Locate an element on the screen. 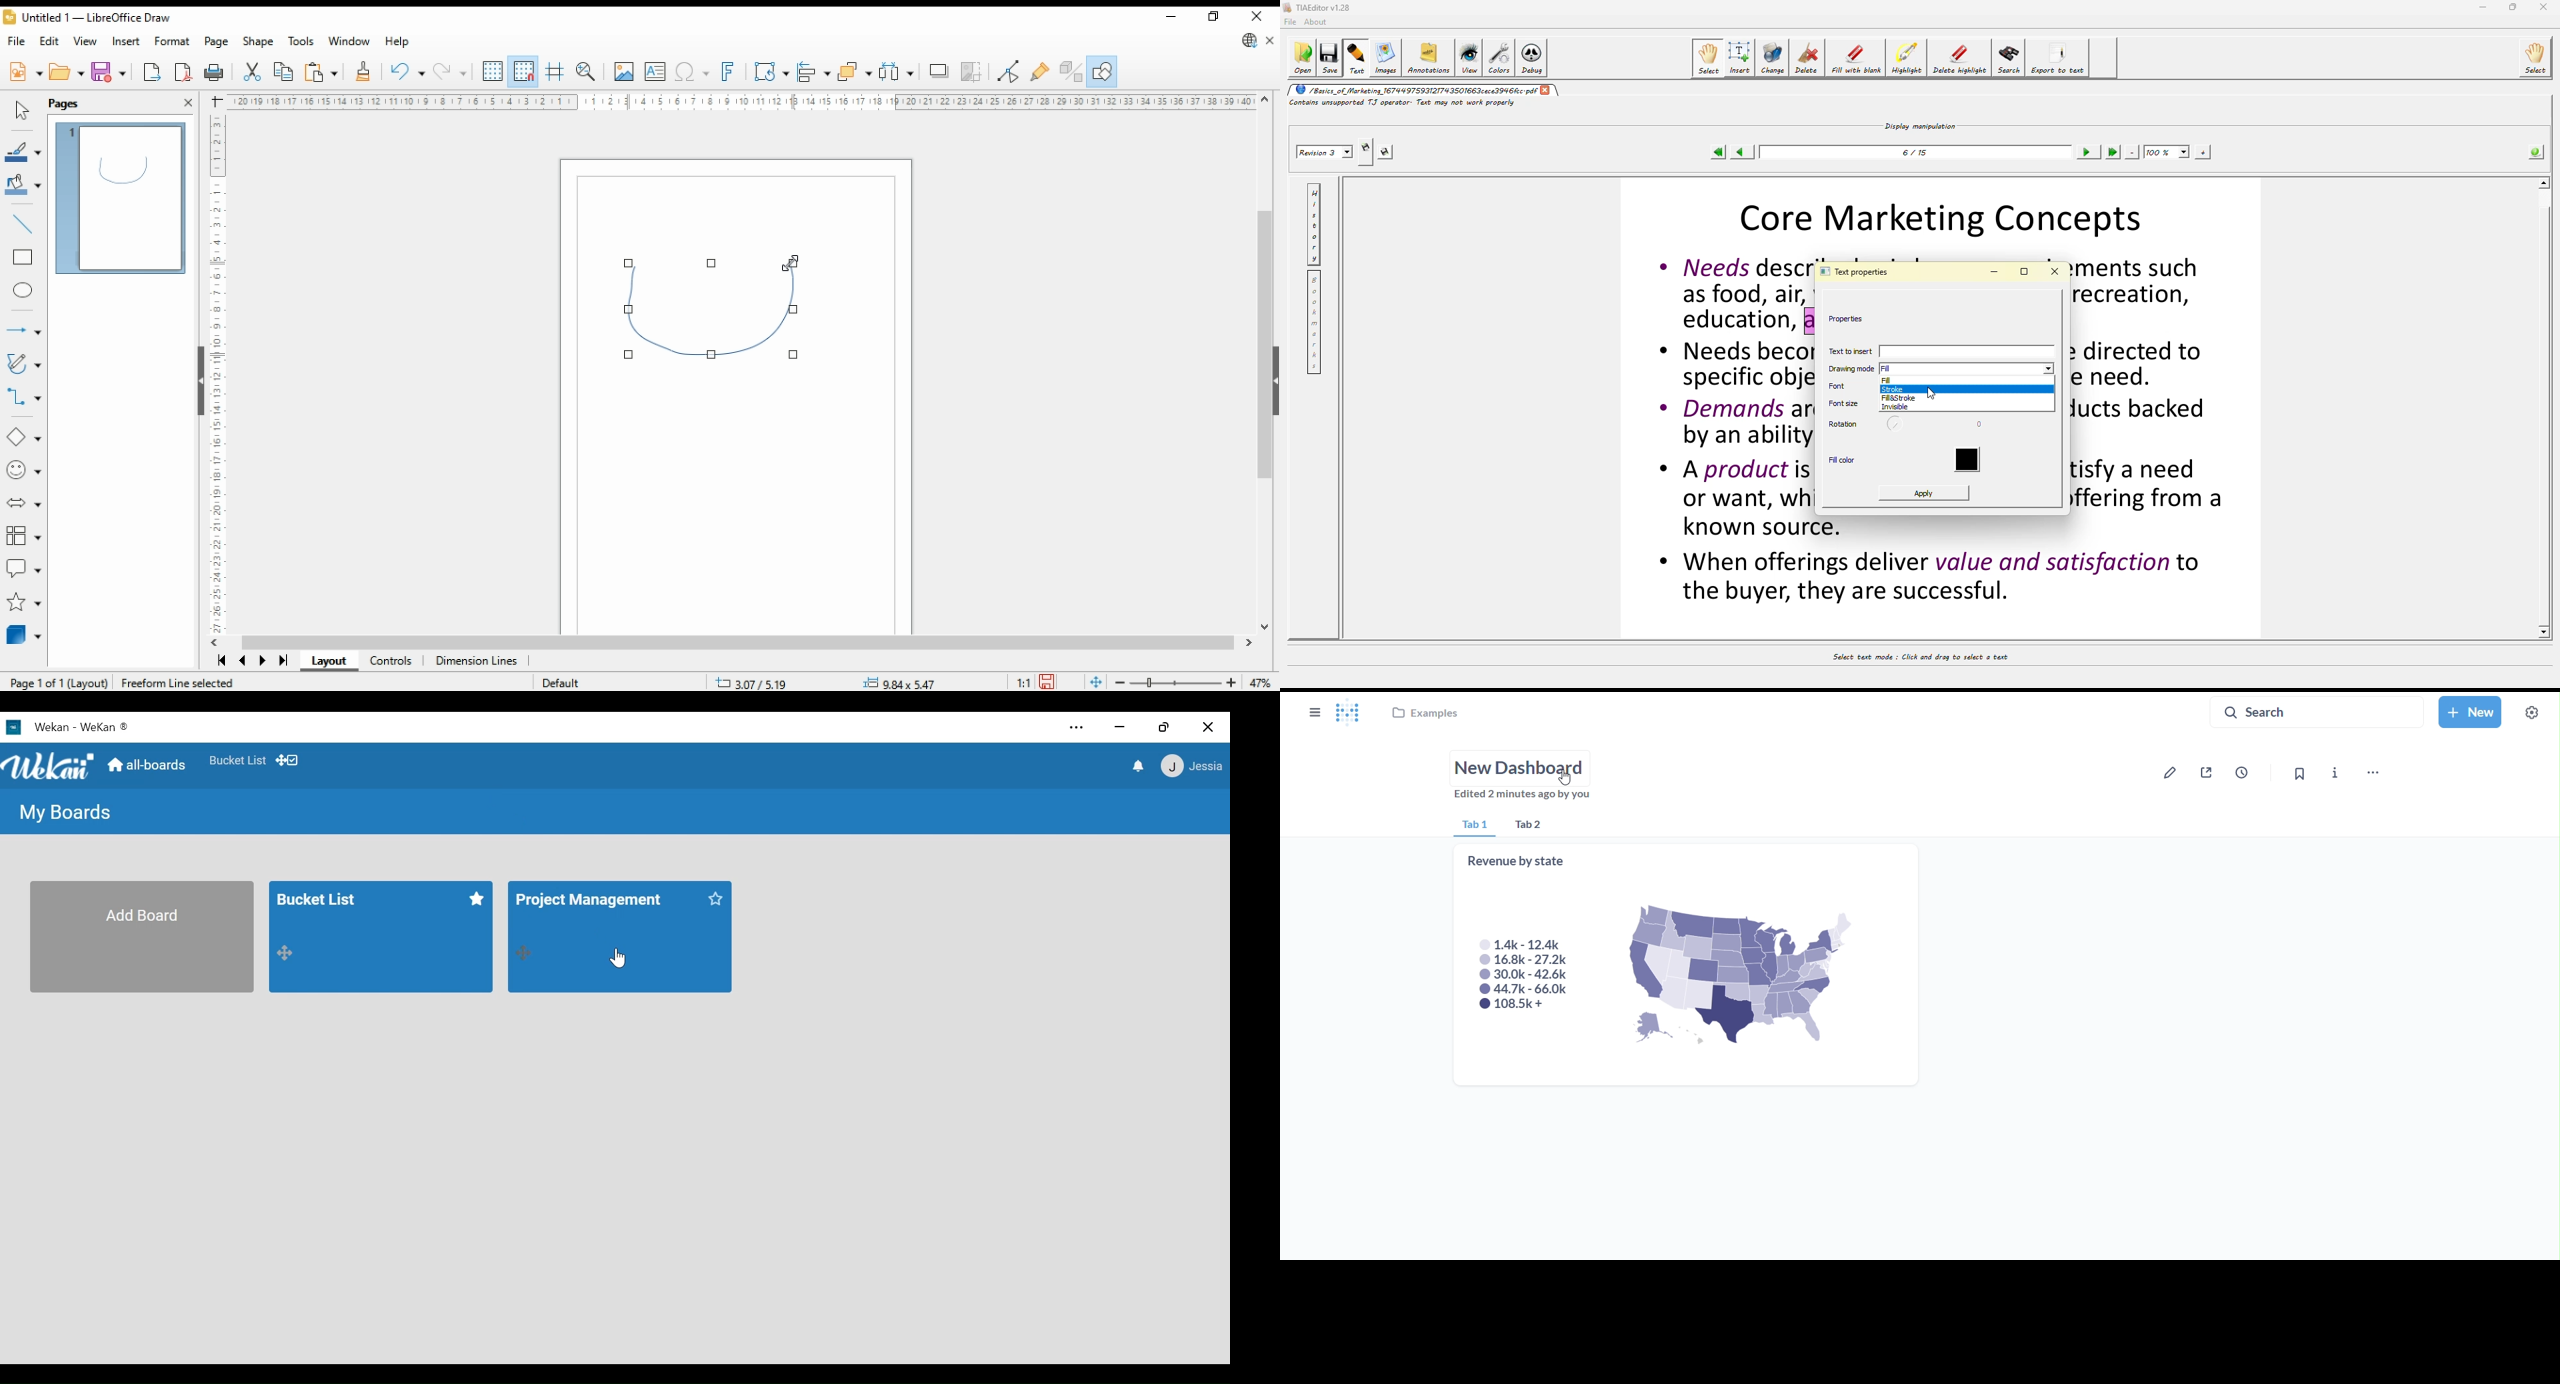 The height and width of the screenshot is (1400, 2576). insert line is located at coordinates (21, 223).